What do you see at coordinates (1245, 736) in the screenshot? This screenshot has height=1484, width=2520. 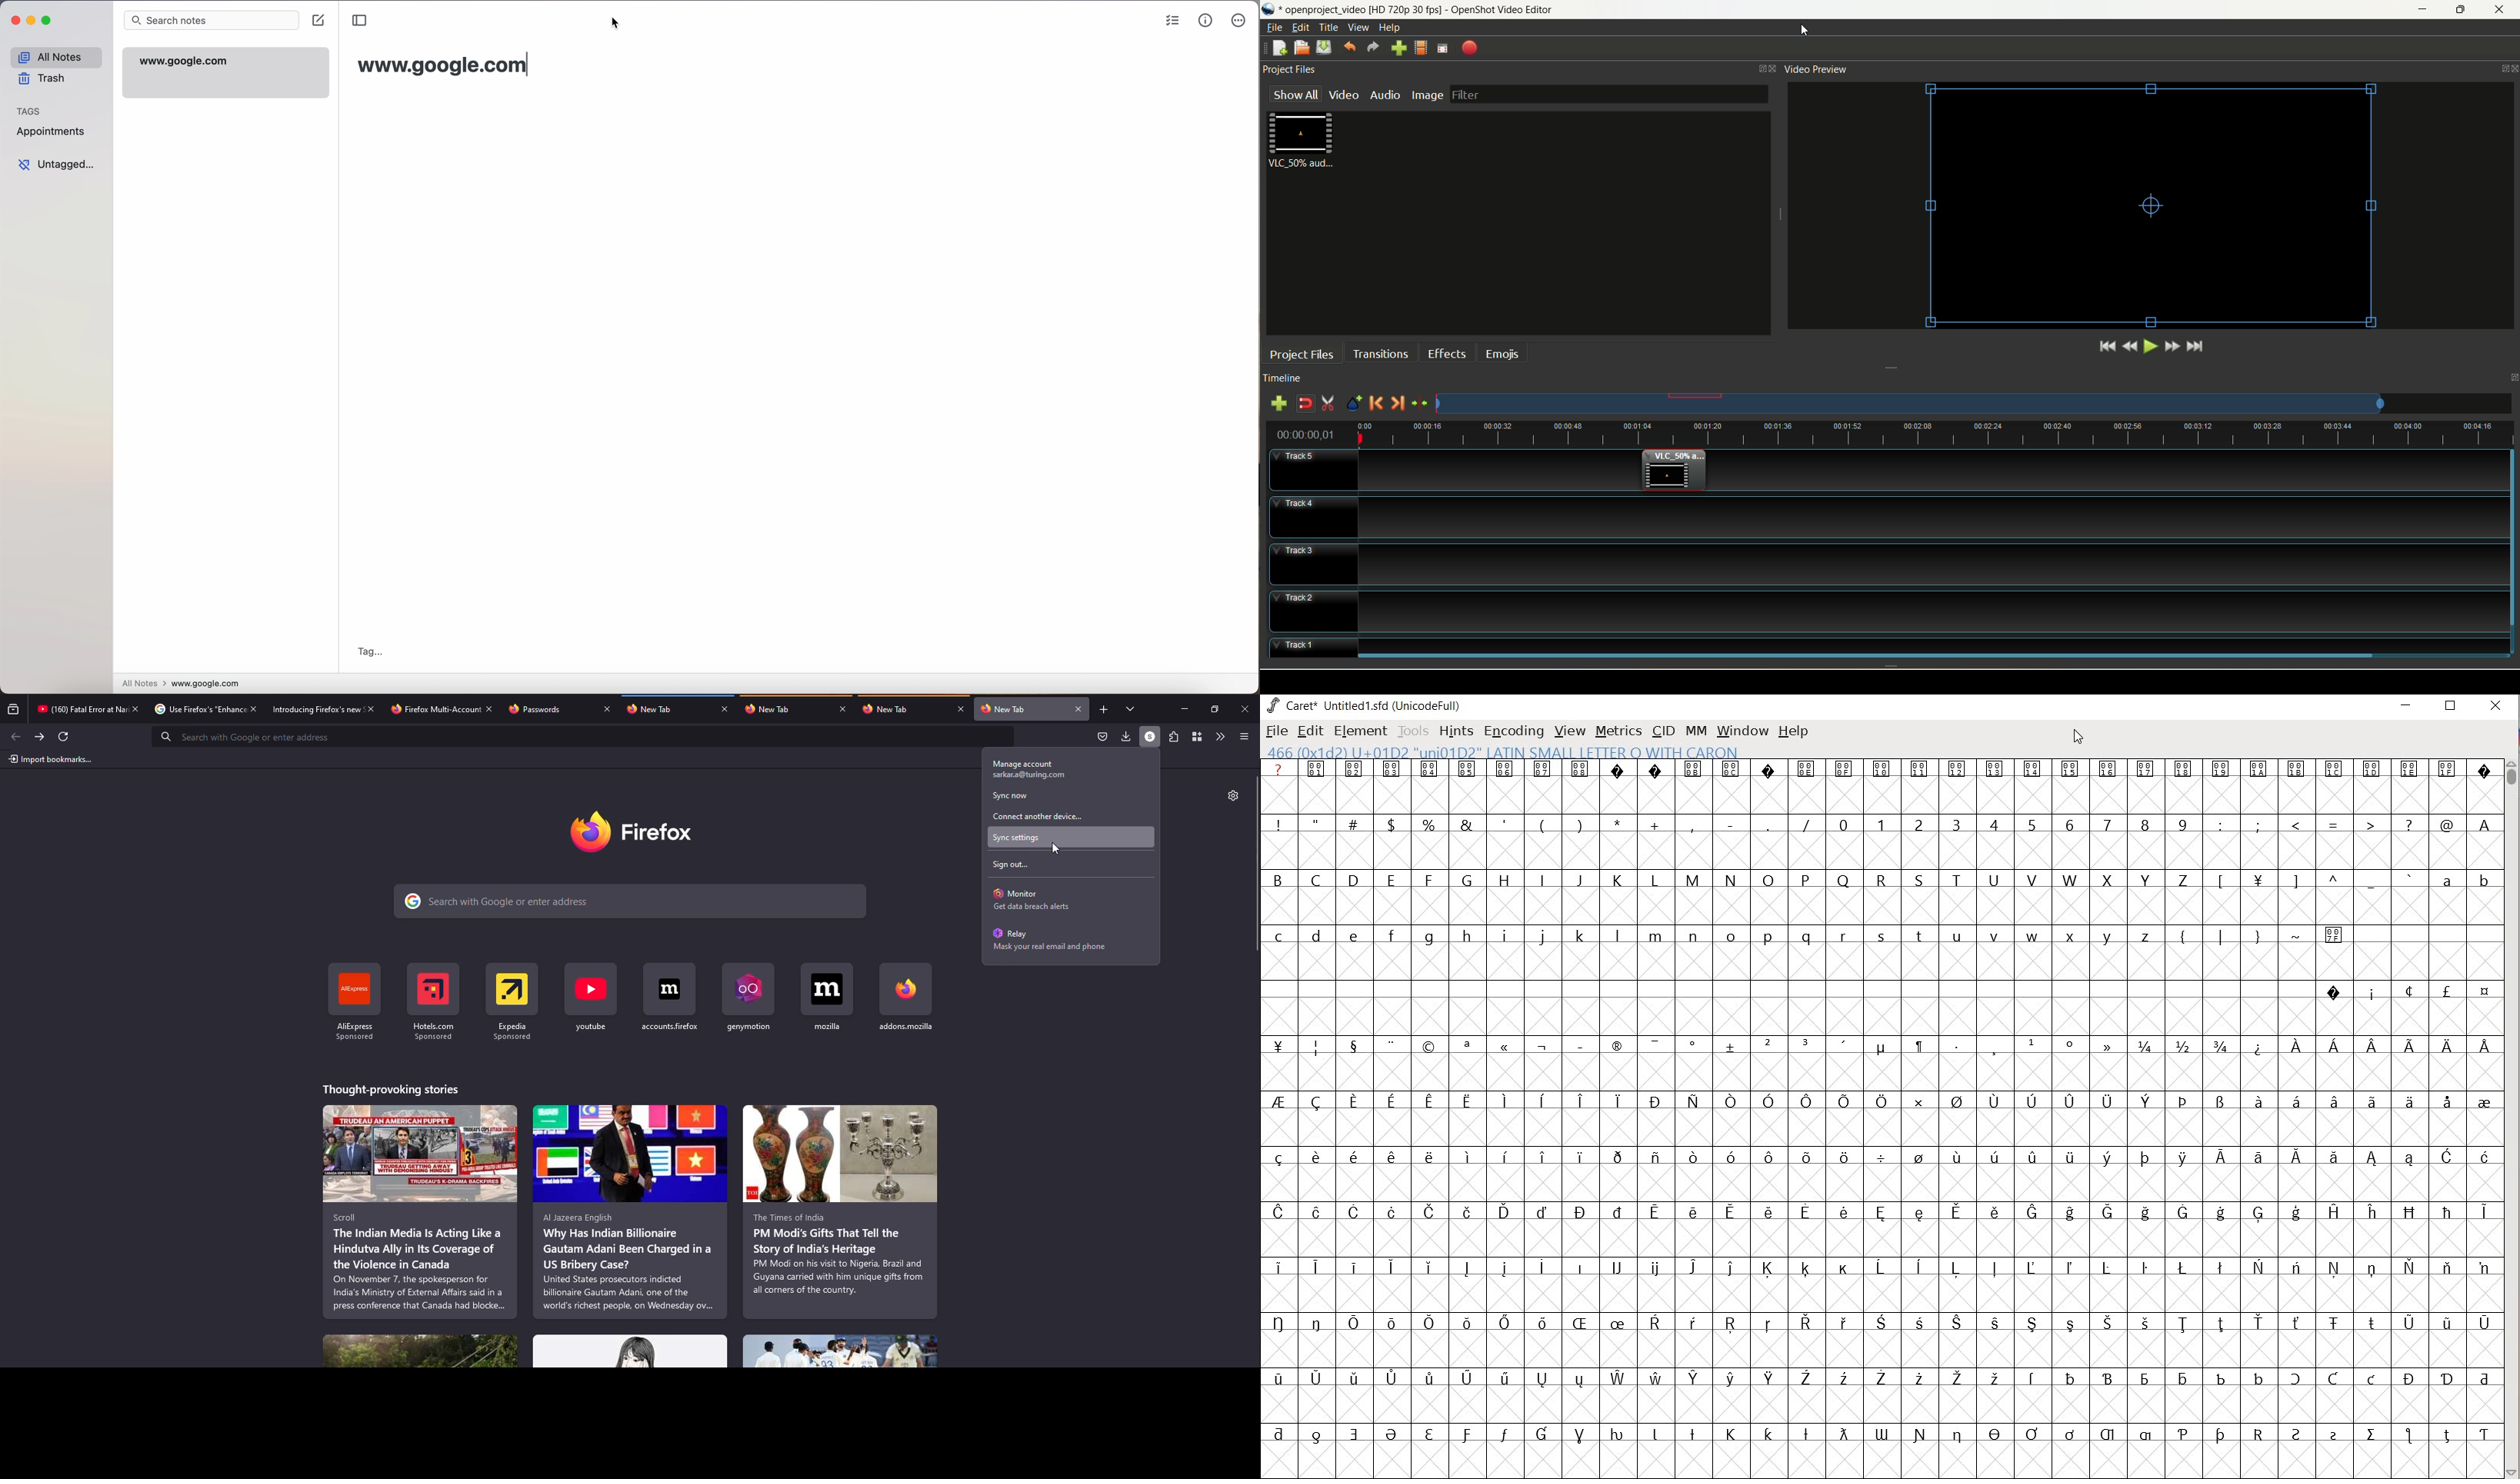 I see `menu` at bounding box center [1245, 736].